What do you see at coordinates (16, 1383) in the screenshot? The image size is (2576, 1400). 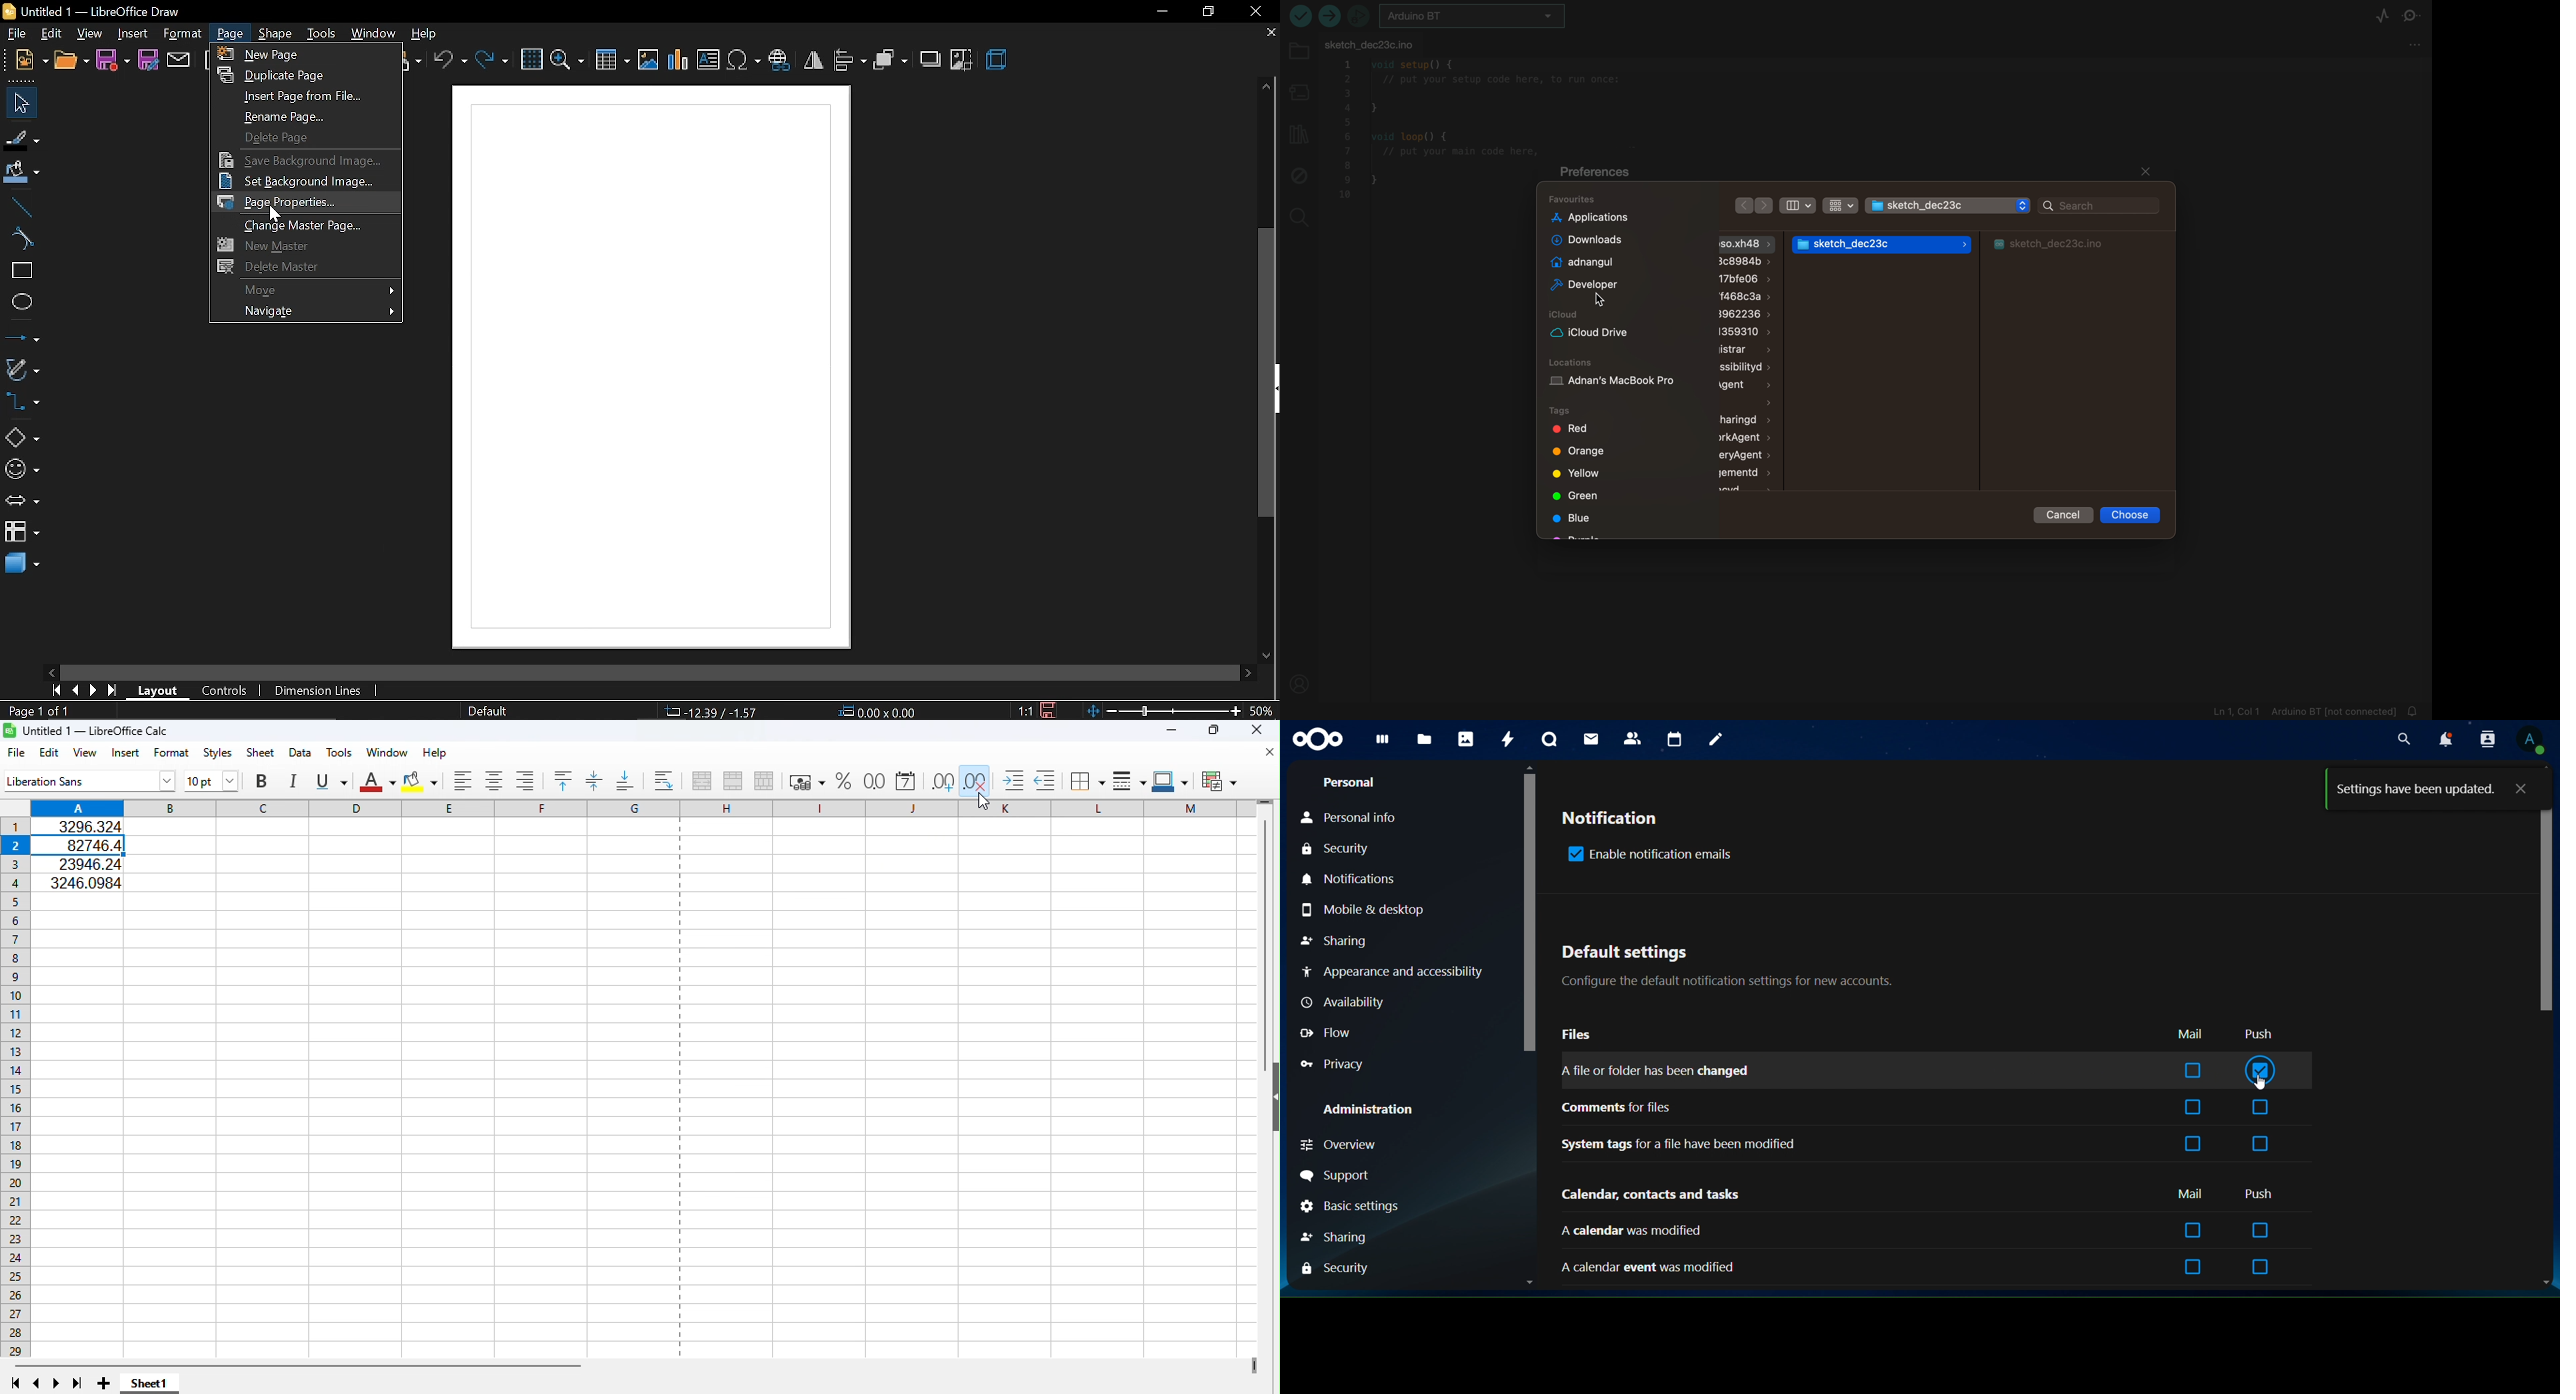 I see `Scroll to first sheet` at bounding box center [16, 1383].